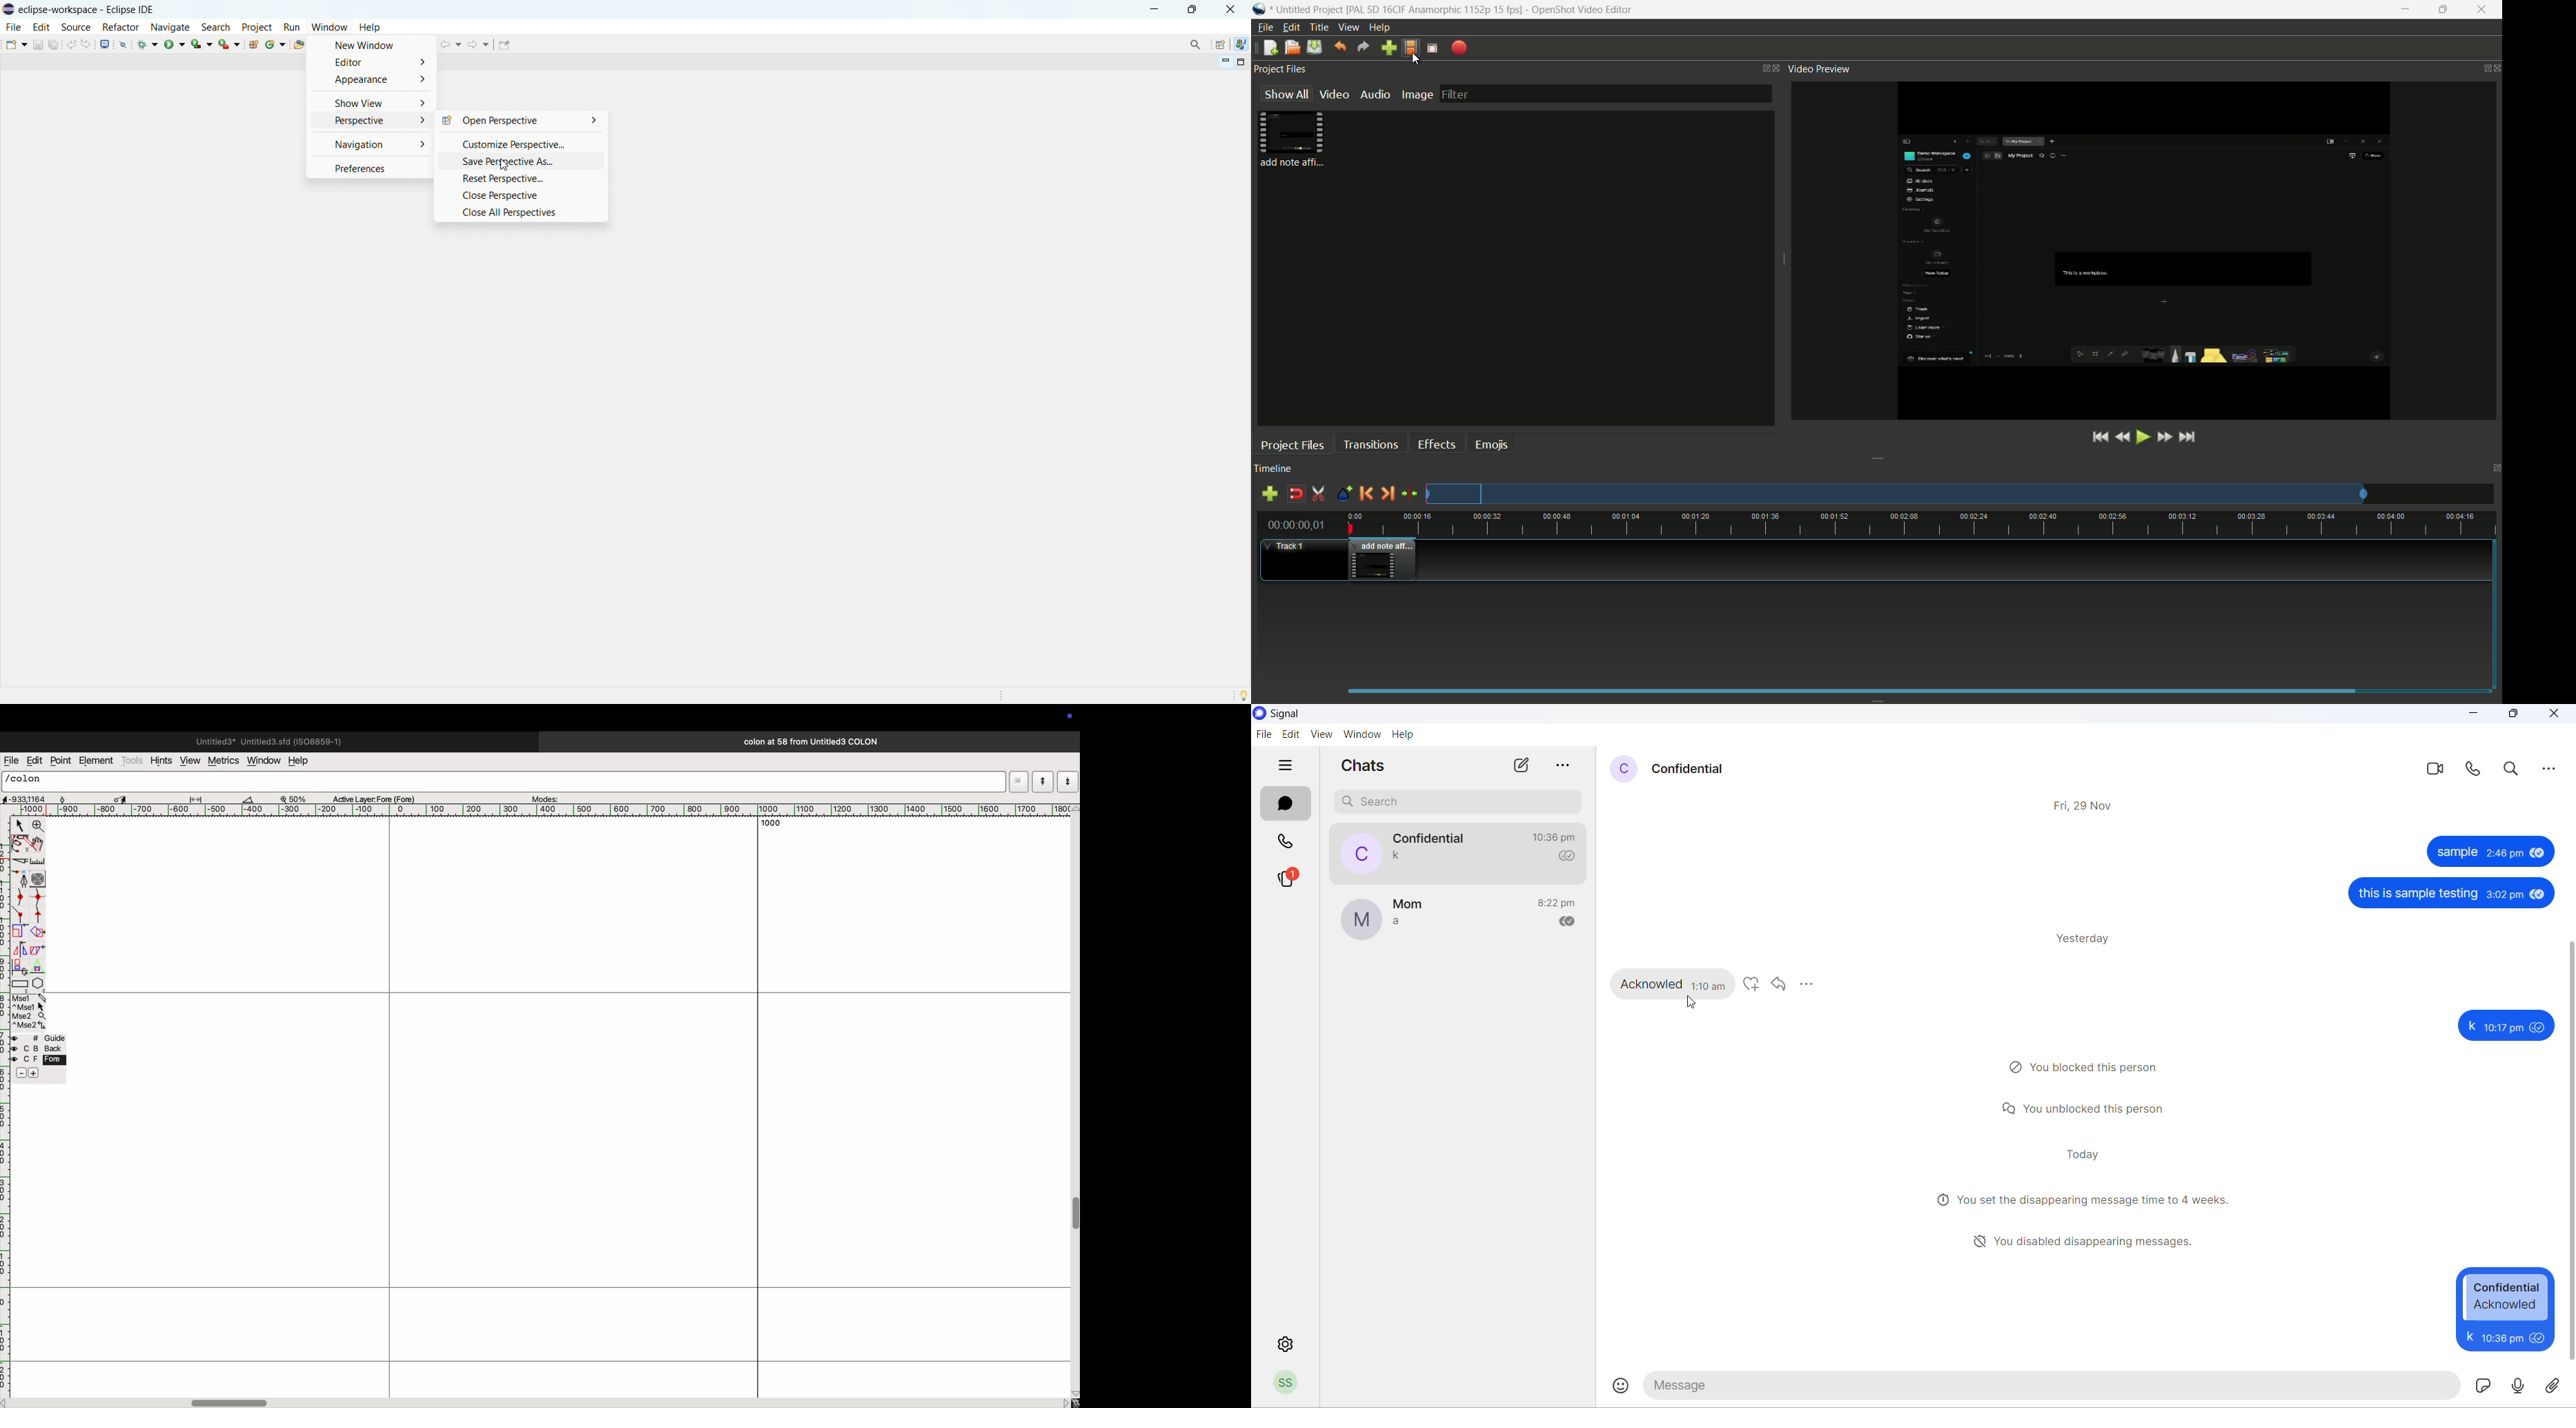 The image size is (2576, 1428). I want to click on run, so click(175, 44).